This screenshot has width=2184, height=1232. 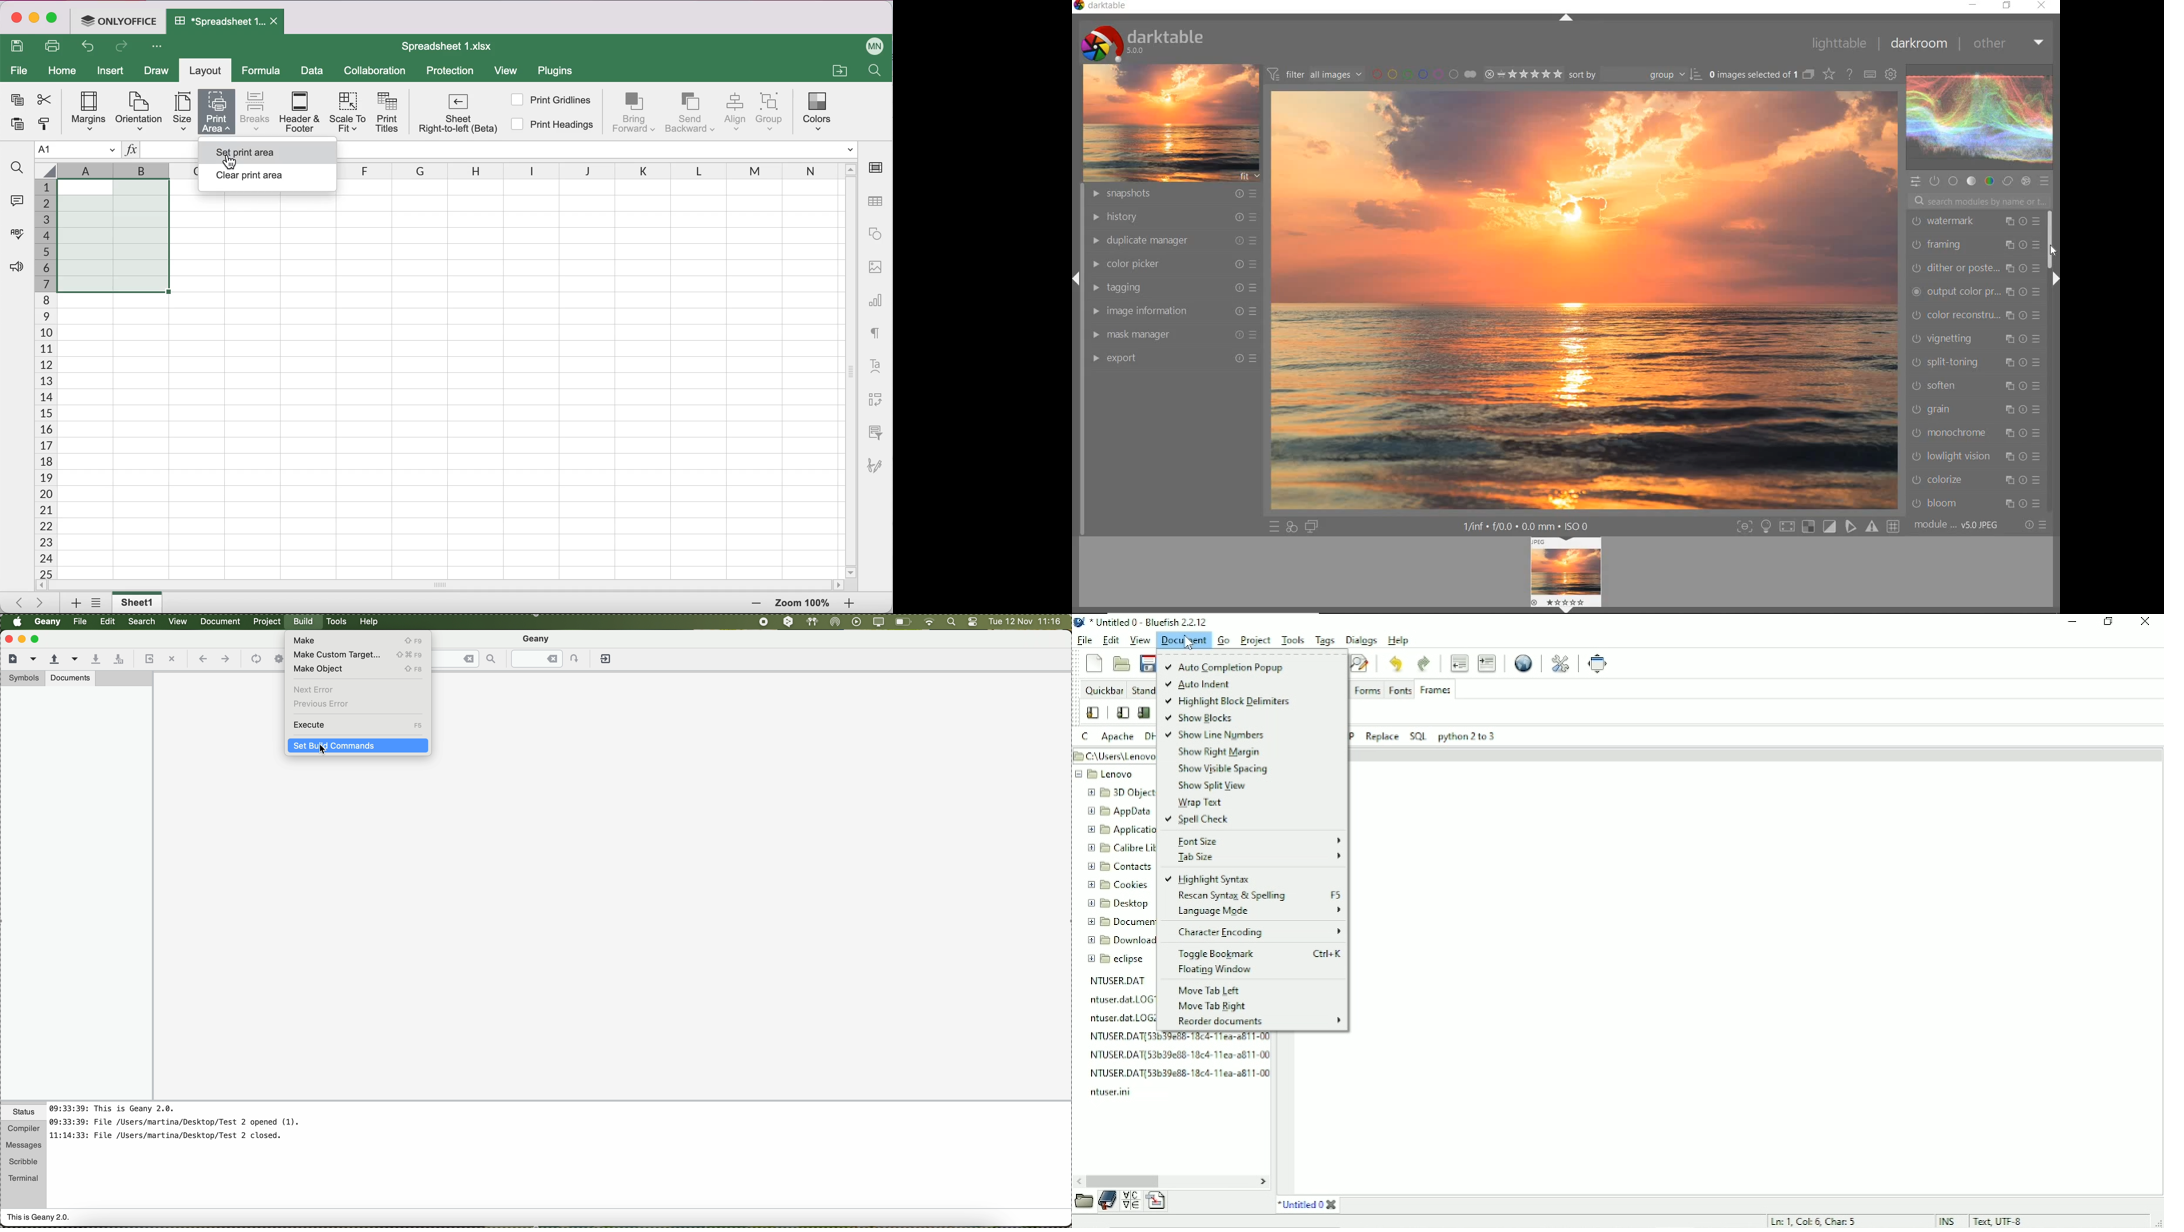 I want to click on Fonts, so click(x=1399, y=691).